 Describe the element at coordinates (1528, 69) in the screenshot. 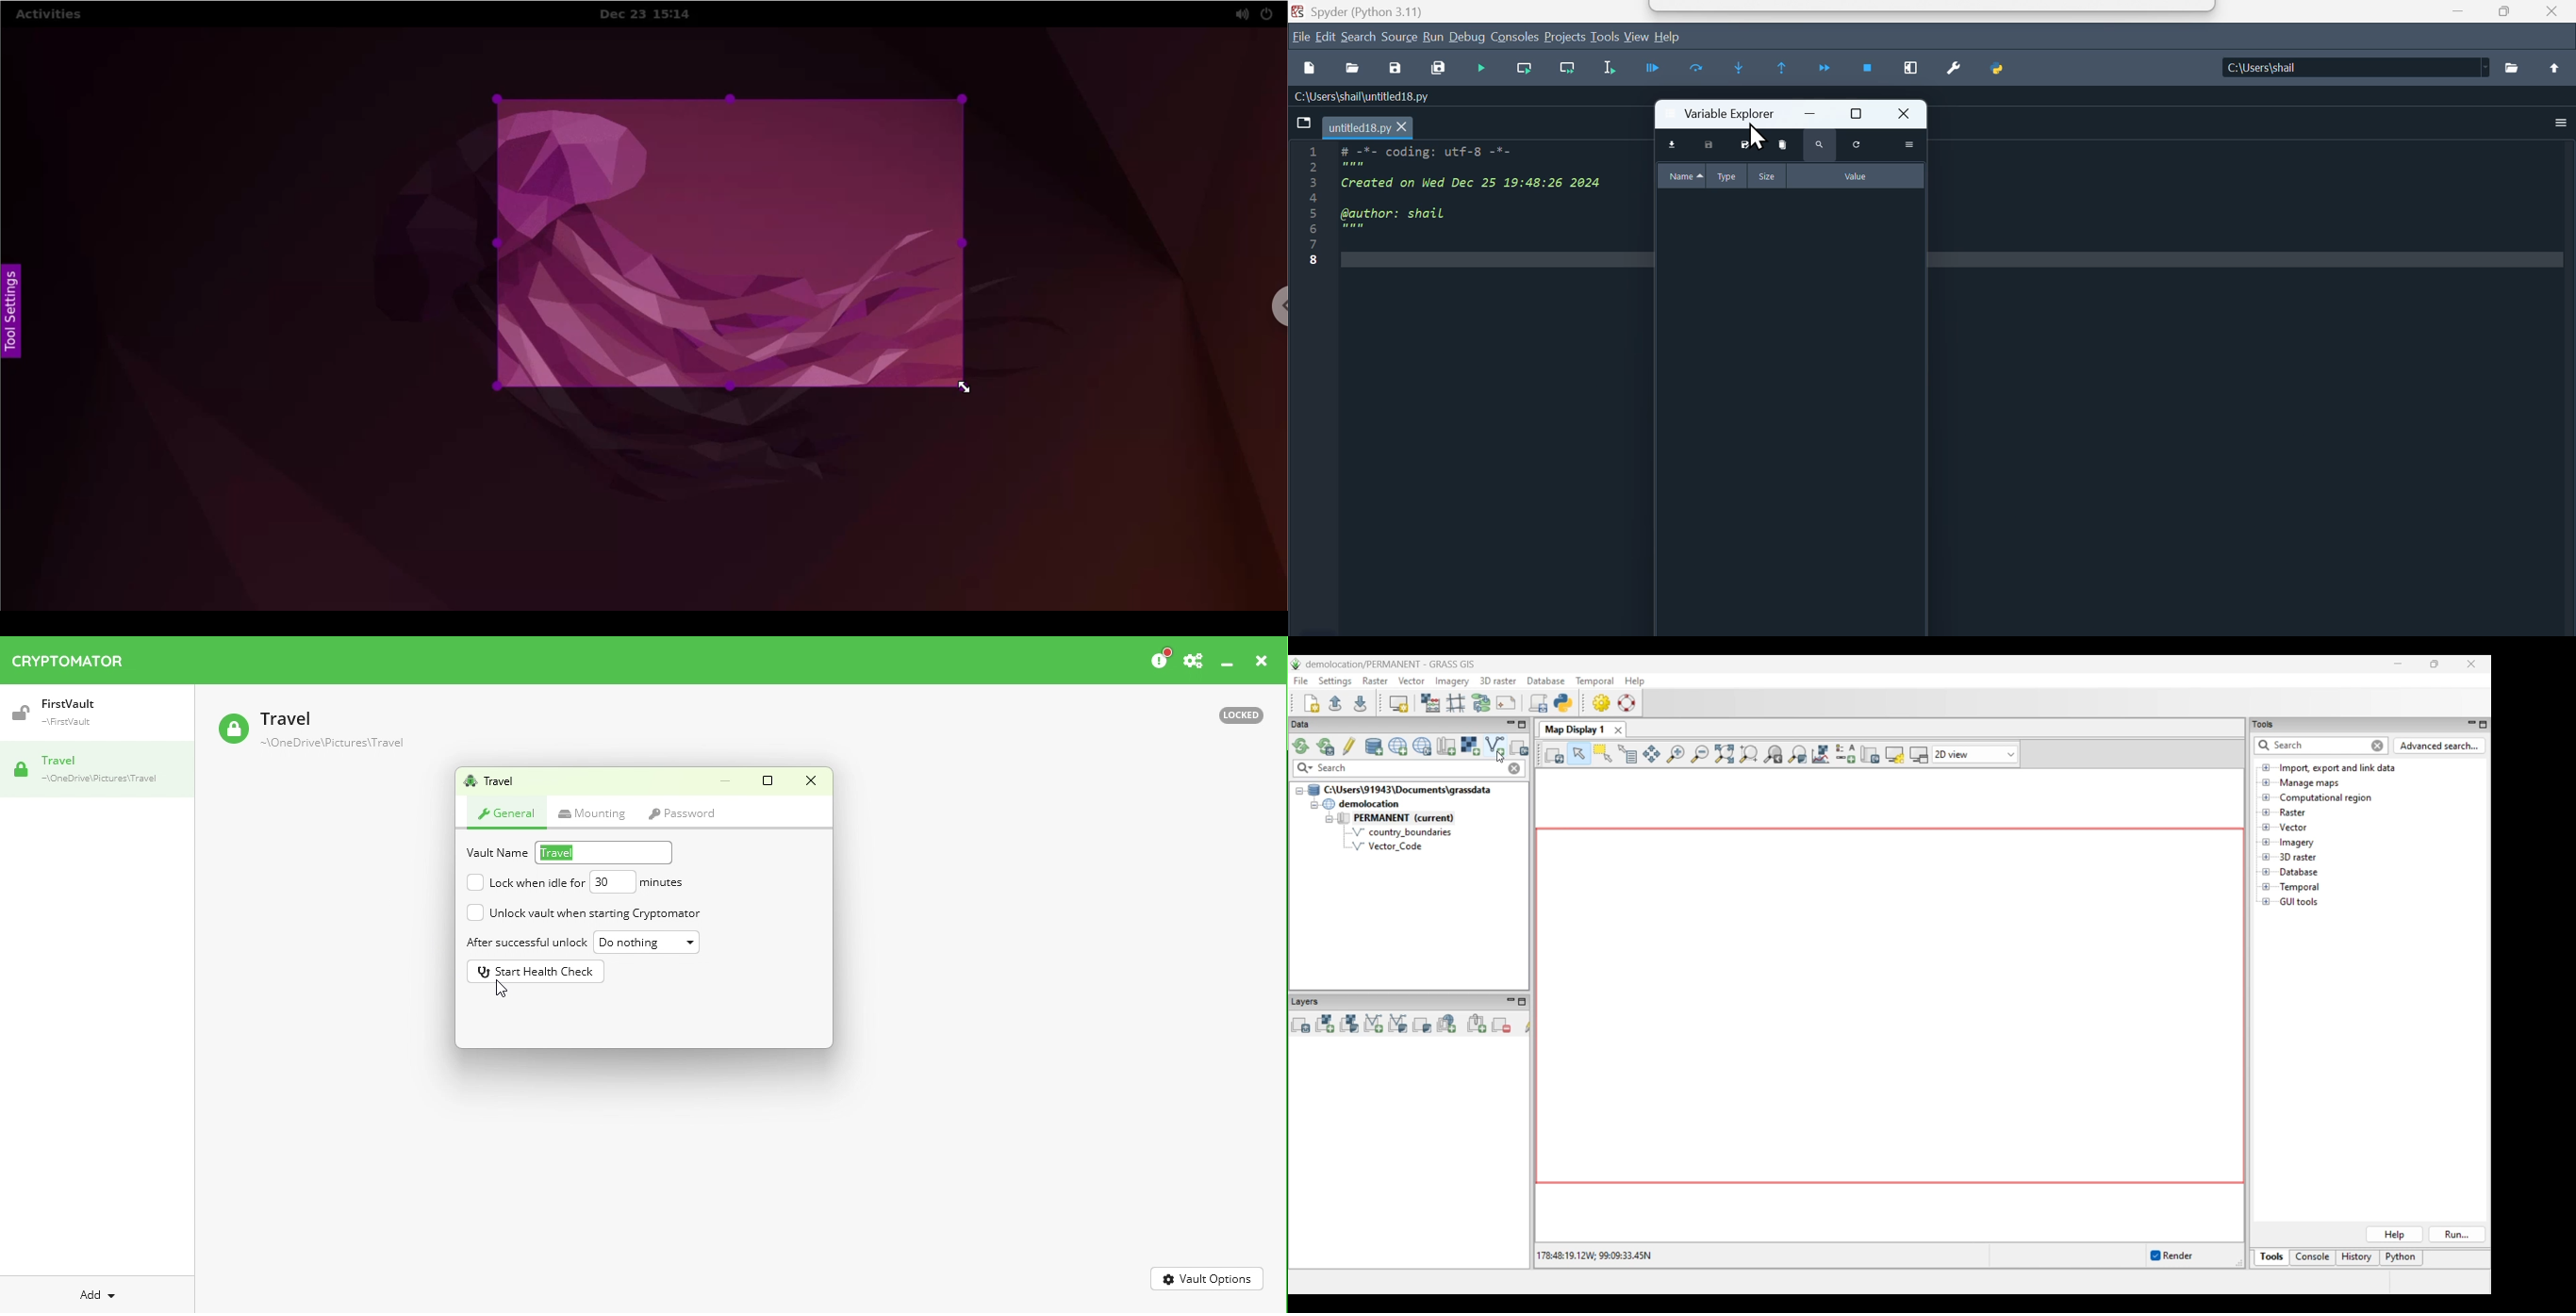

I see `Run Current cell` at that location.